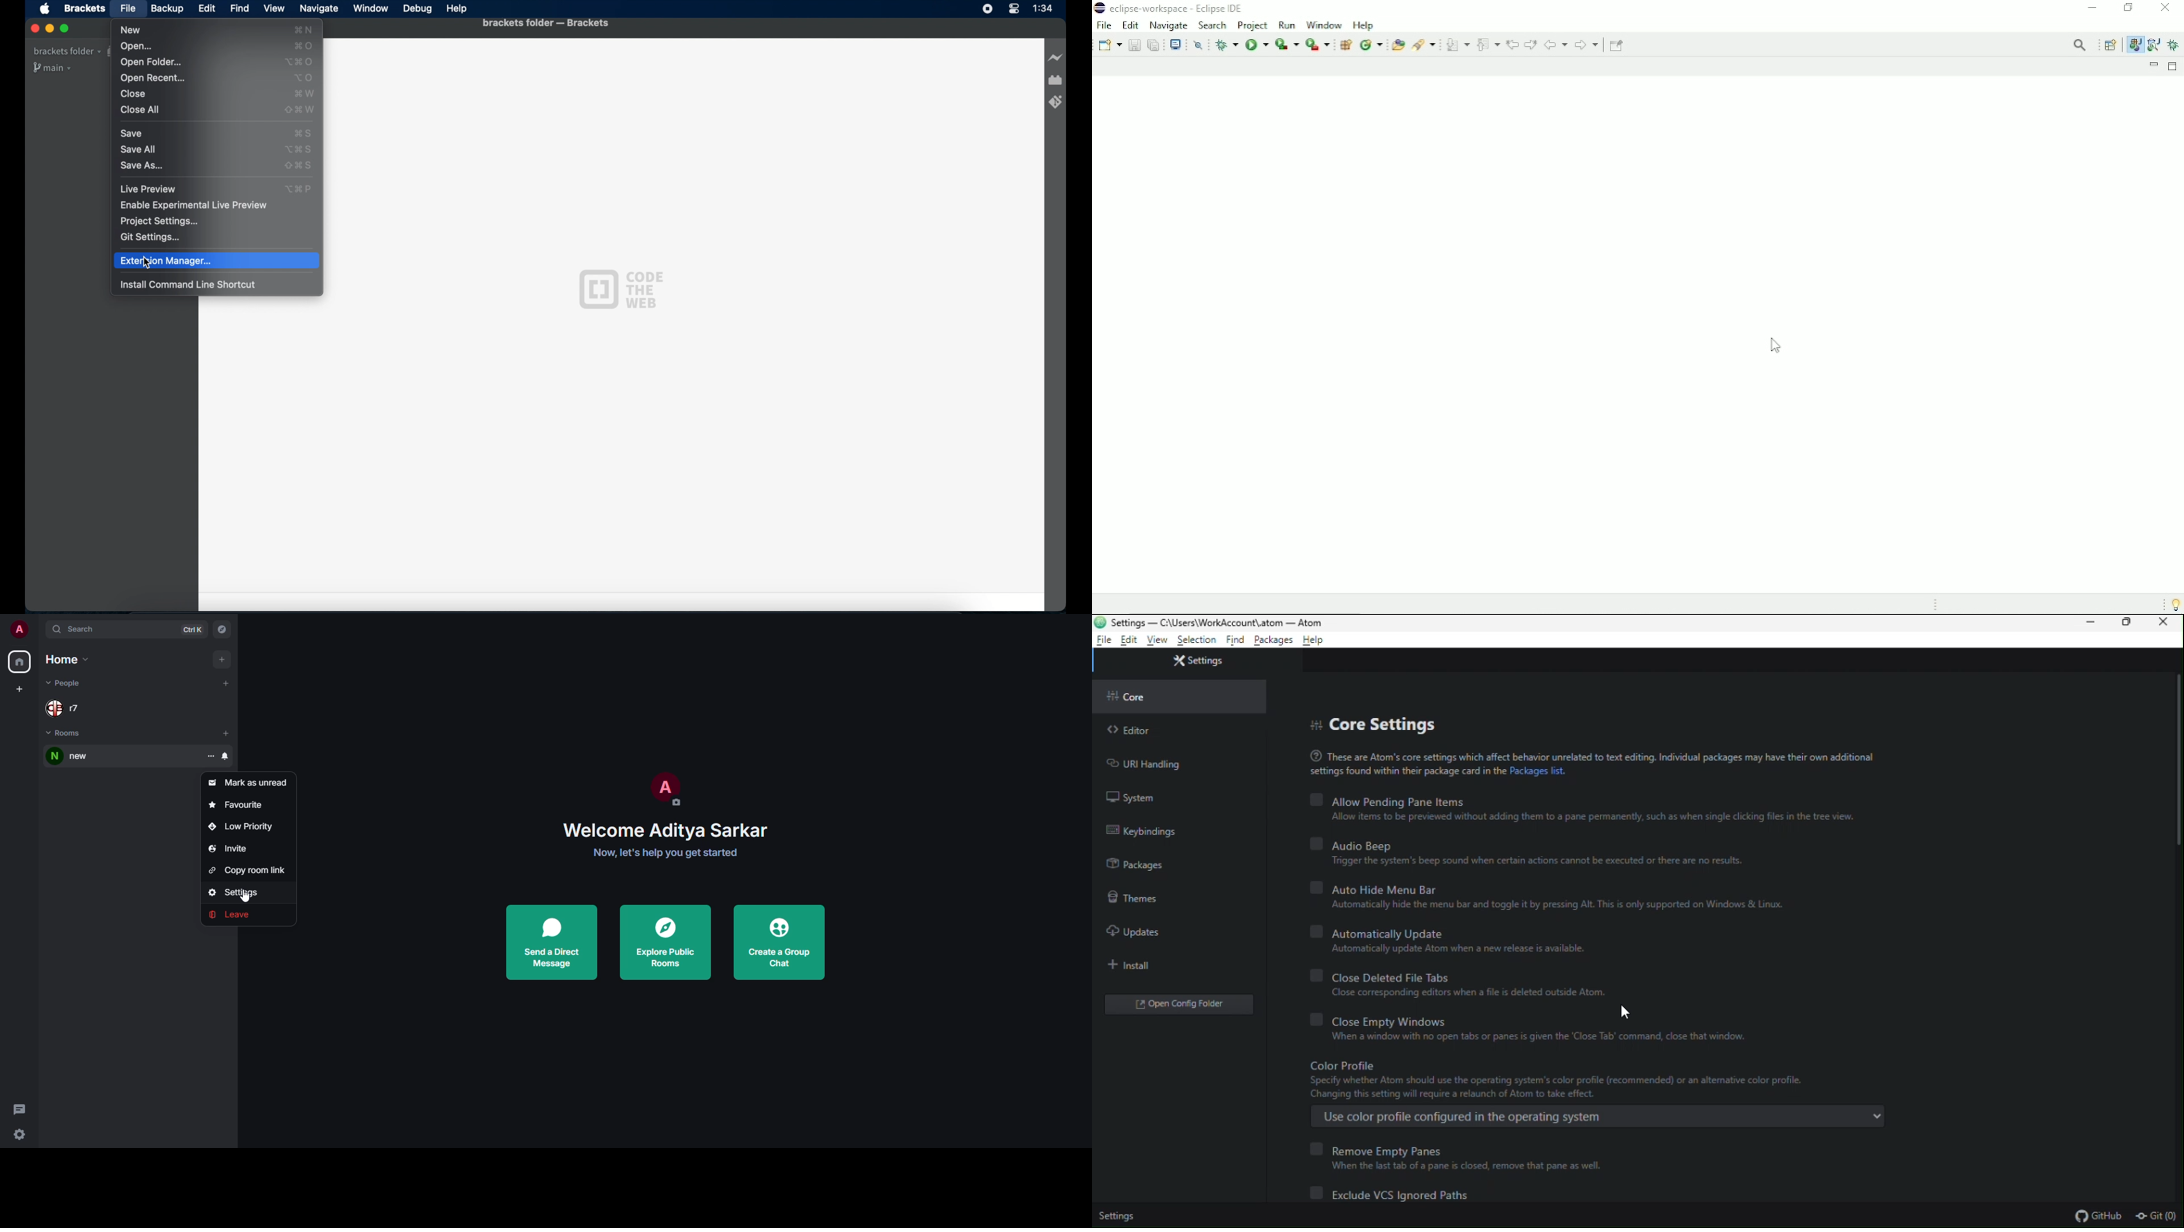  Describe the element at coordinates (1318, 44) in the screenshot. I see `Run last tool` at that location.